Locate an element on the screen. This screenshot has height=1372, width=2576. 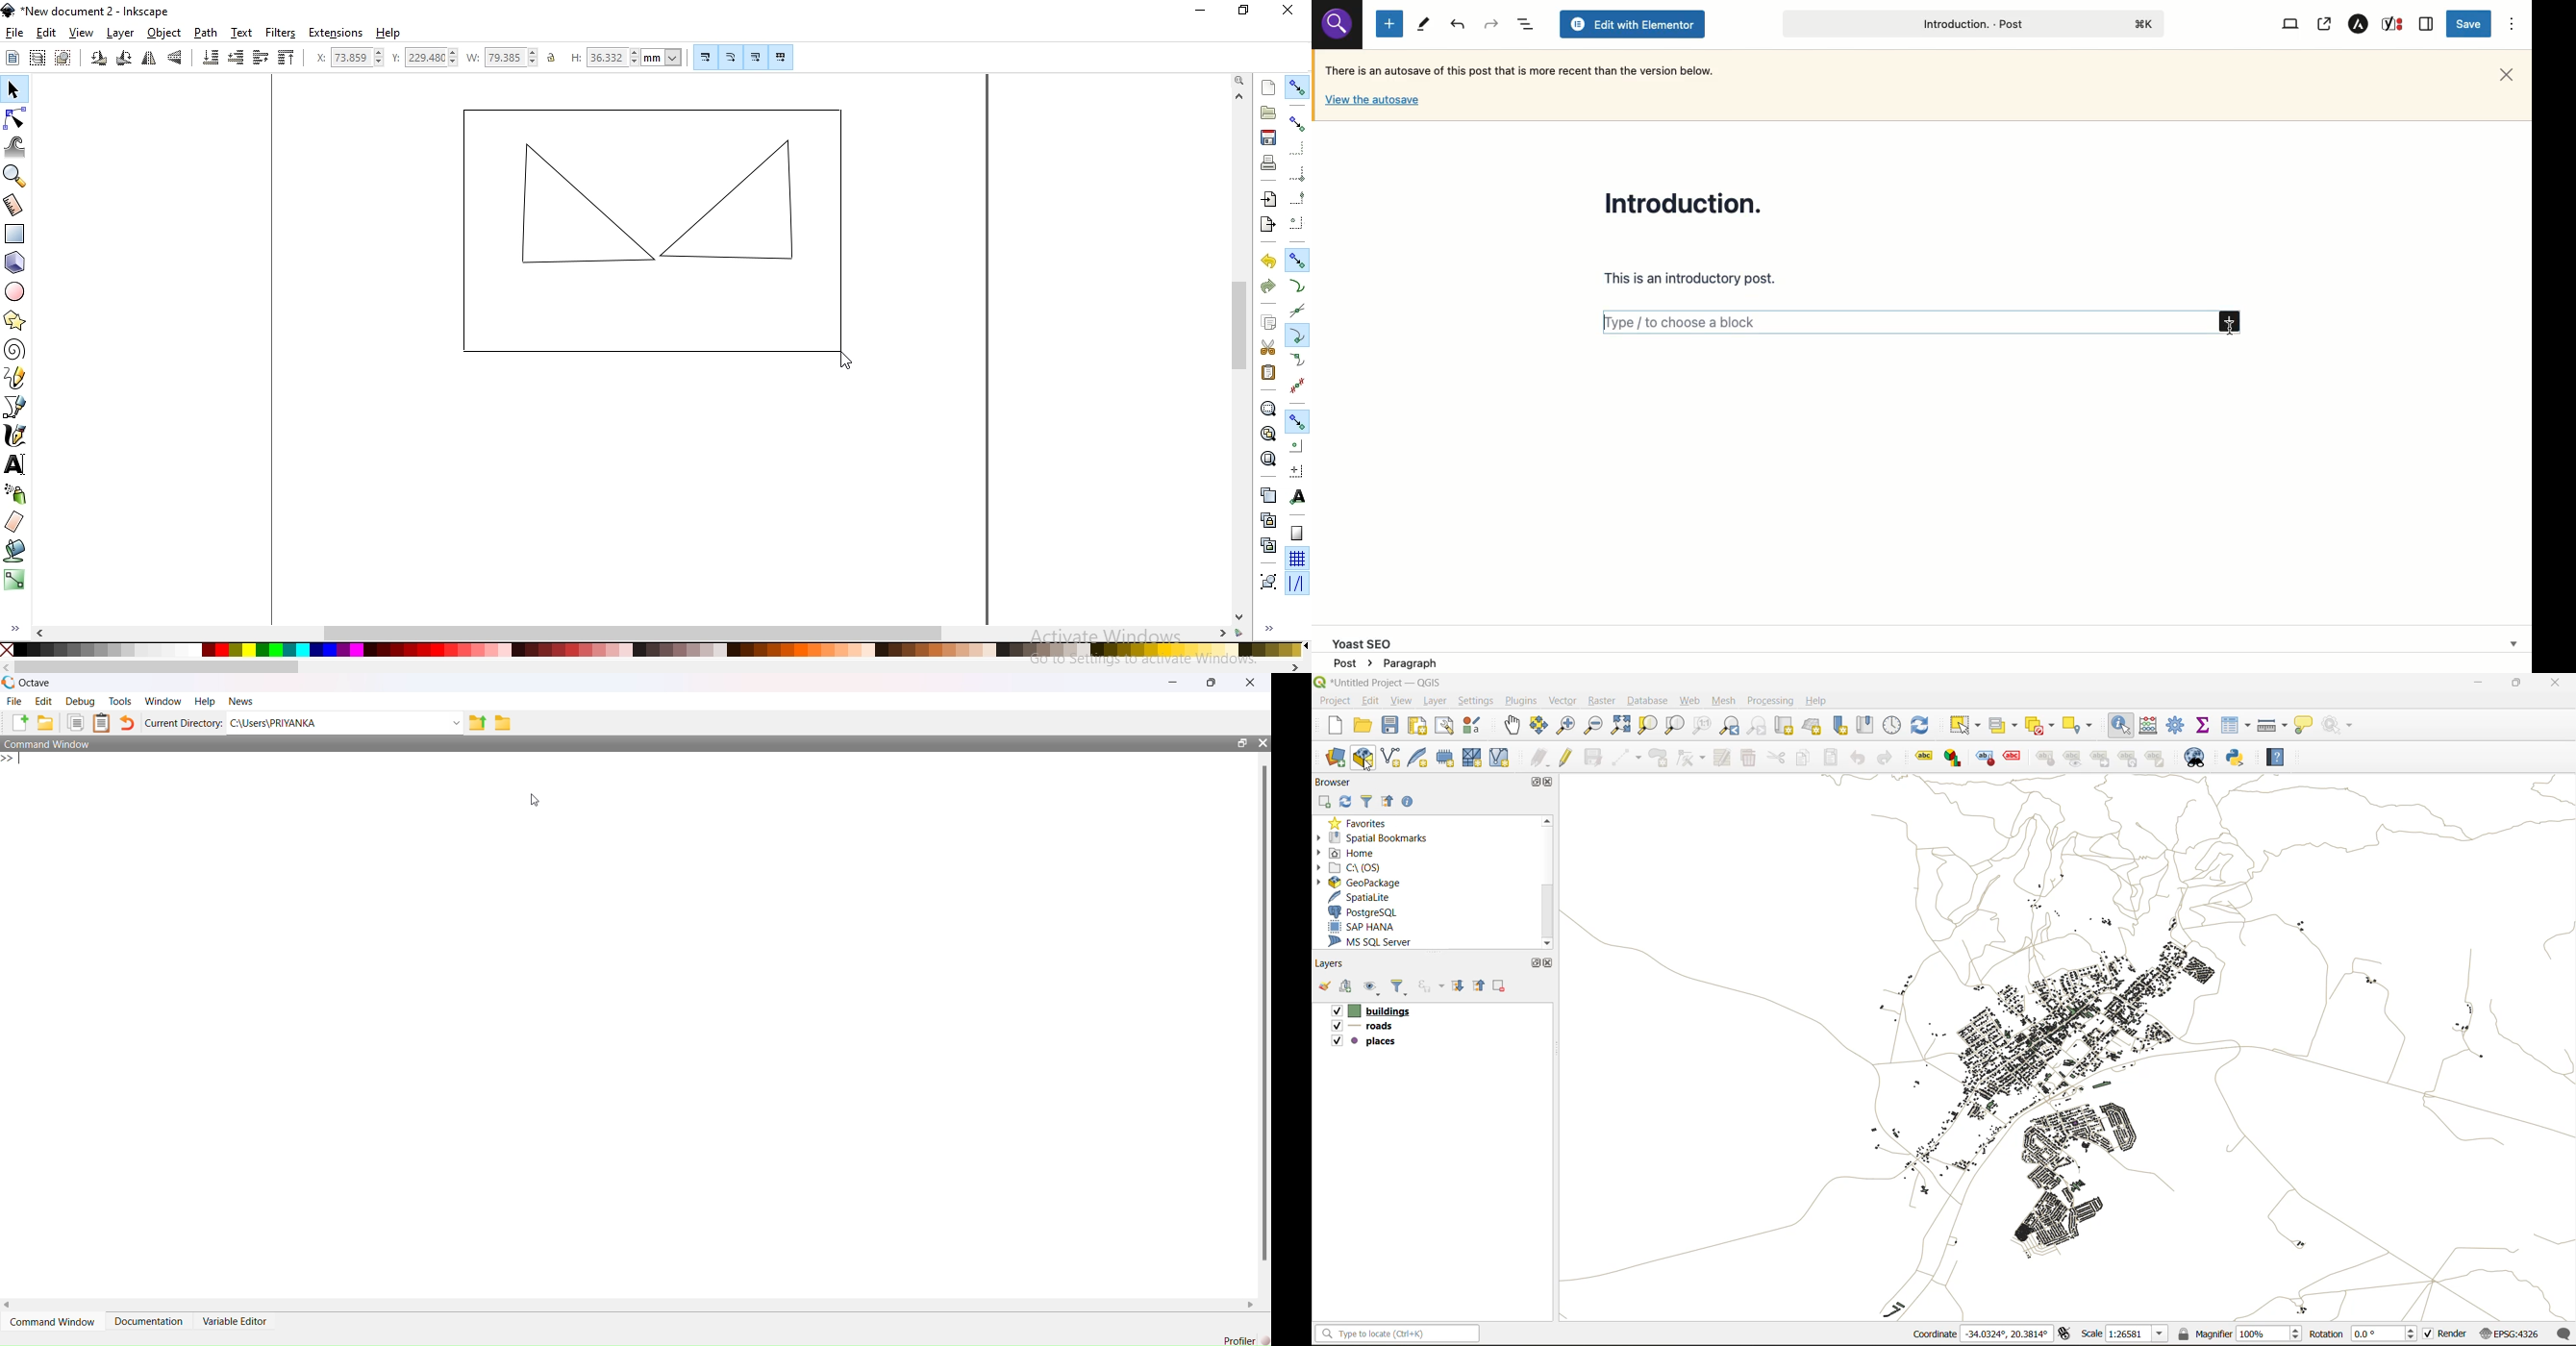
scrollbar is located at coordinates (637, 633).